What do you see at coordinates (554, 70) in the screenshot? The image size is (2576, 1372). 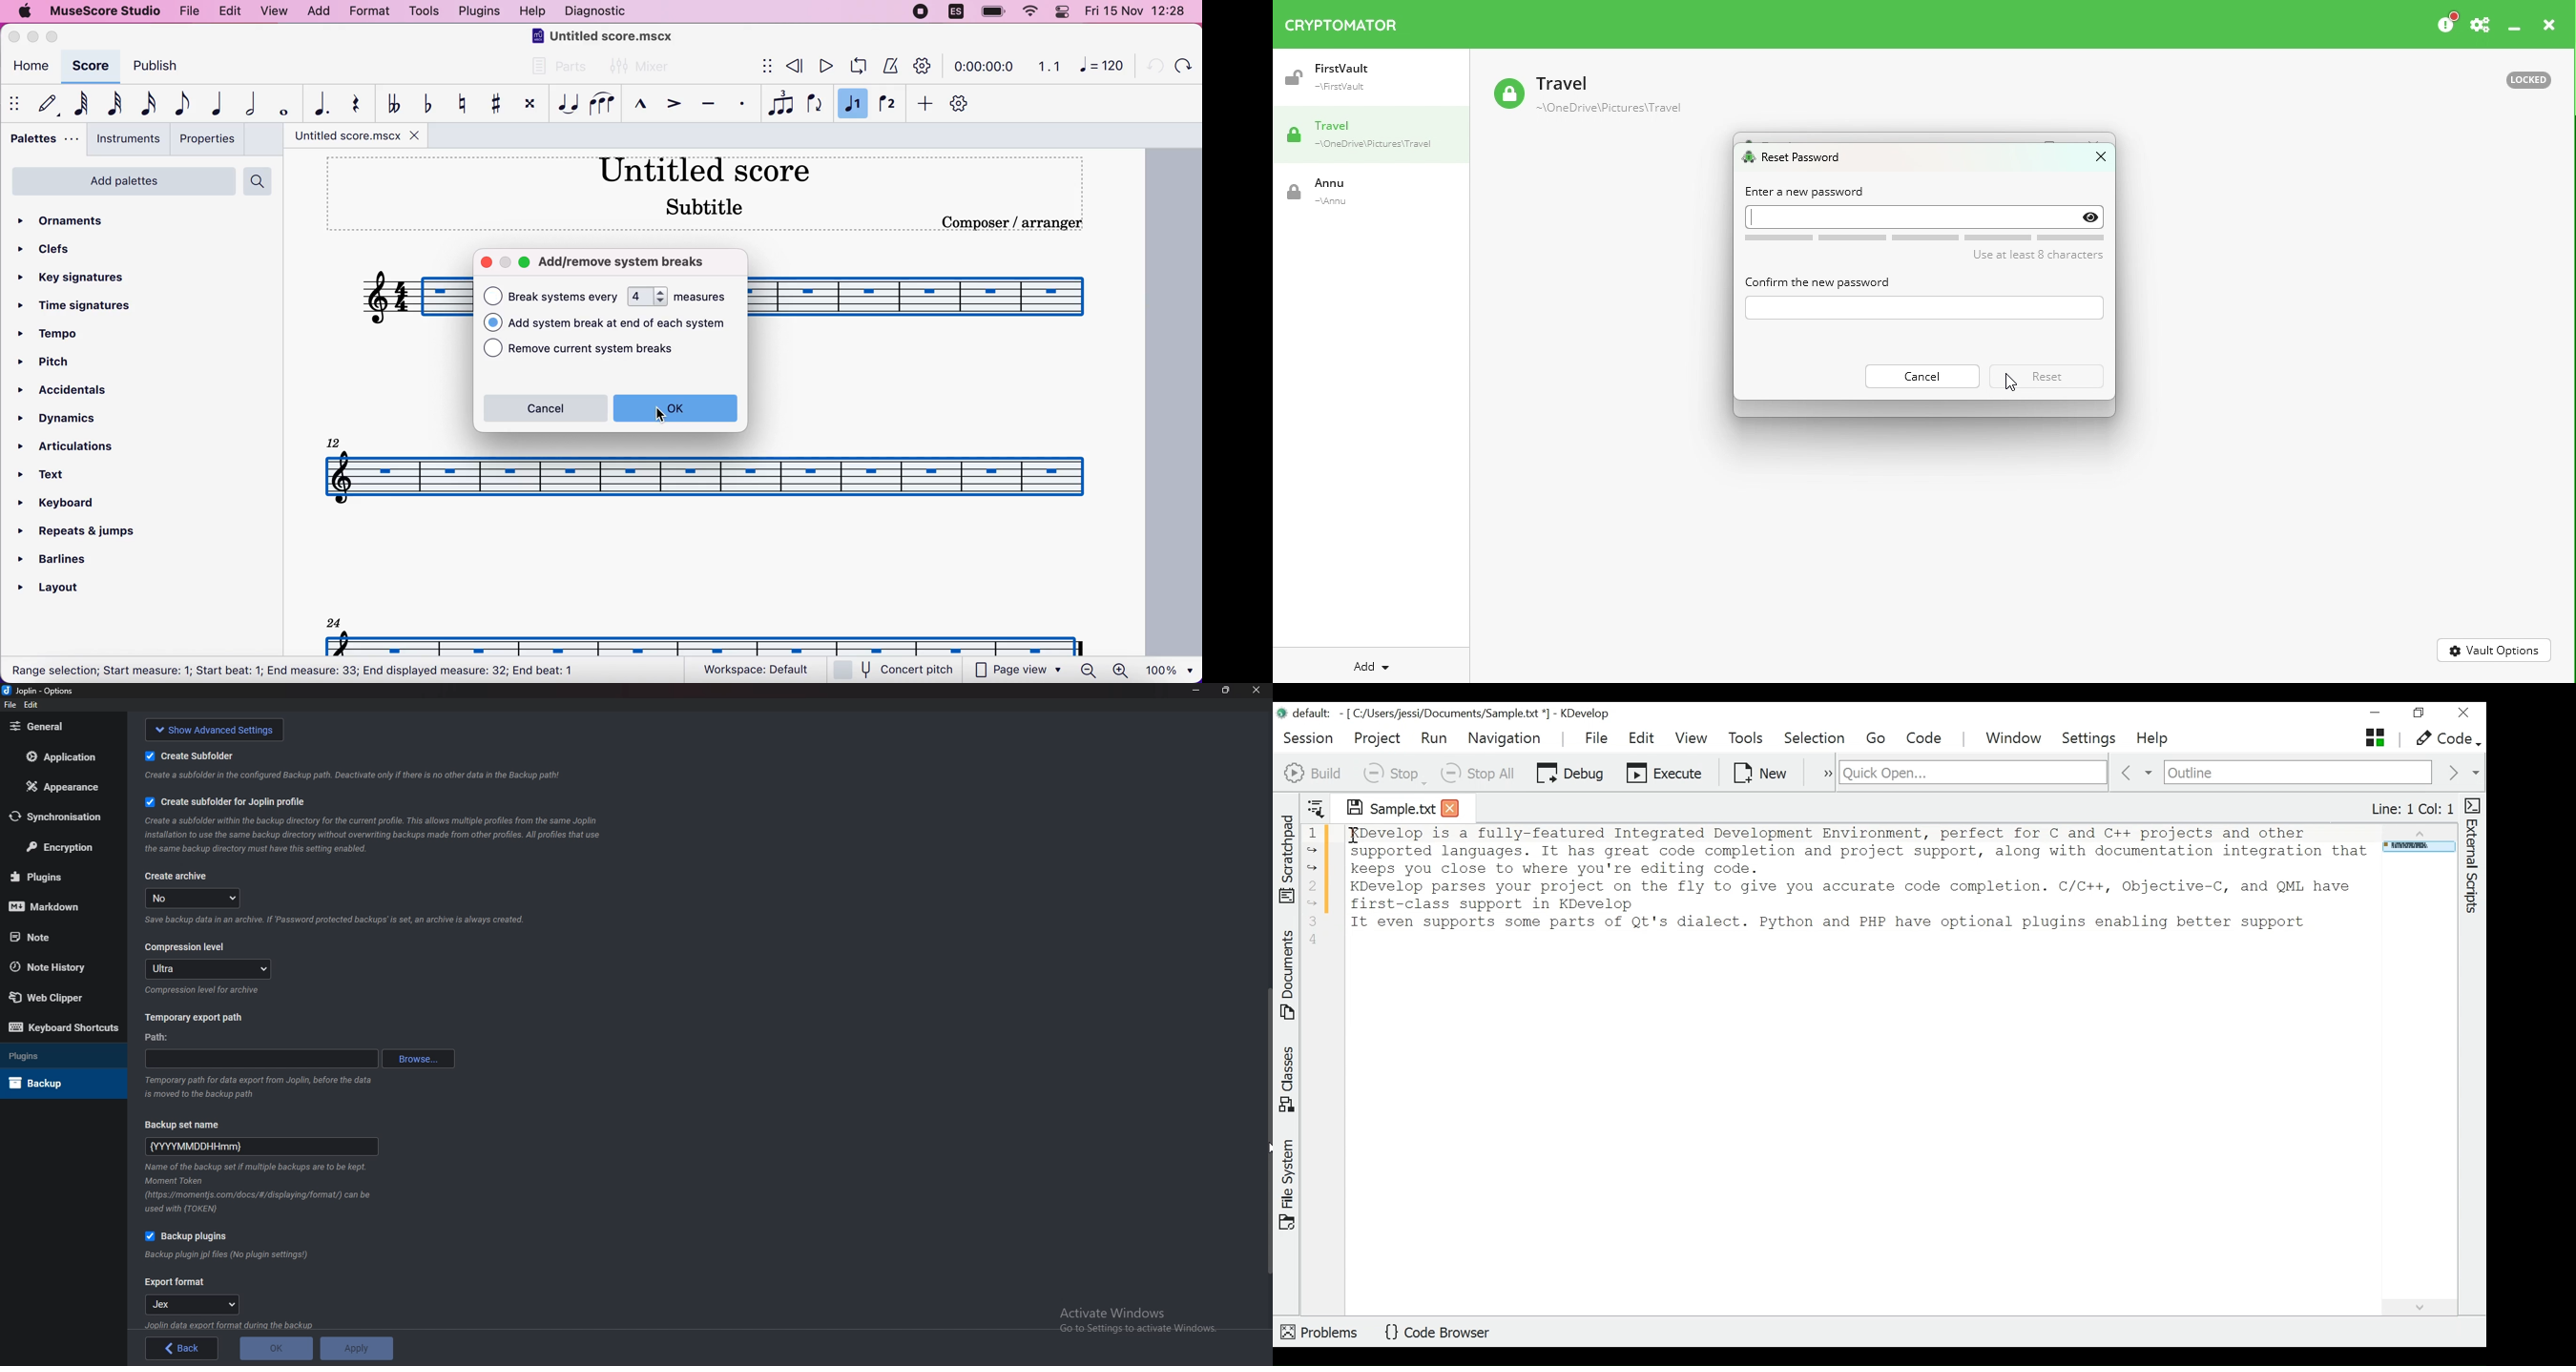 I see `parts` at bounding box center [554, 70].